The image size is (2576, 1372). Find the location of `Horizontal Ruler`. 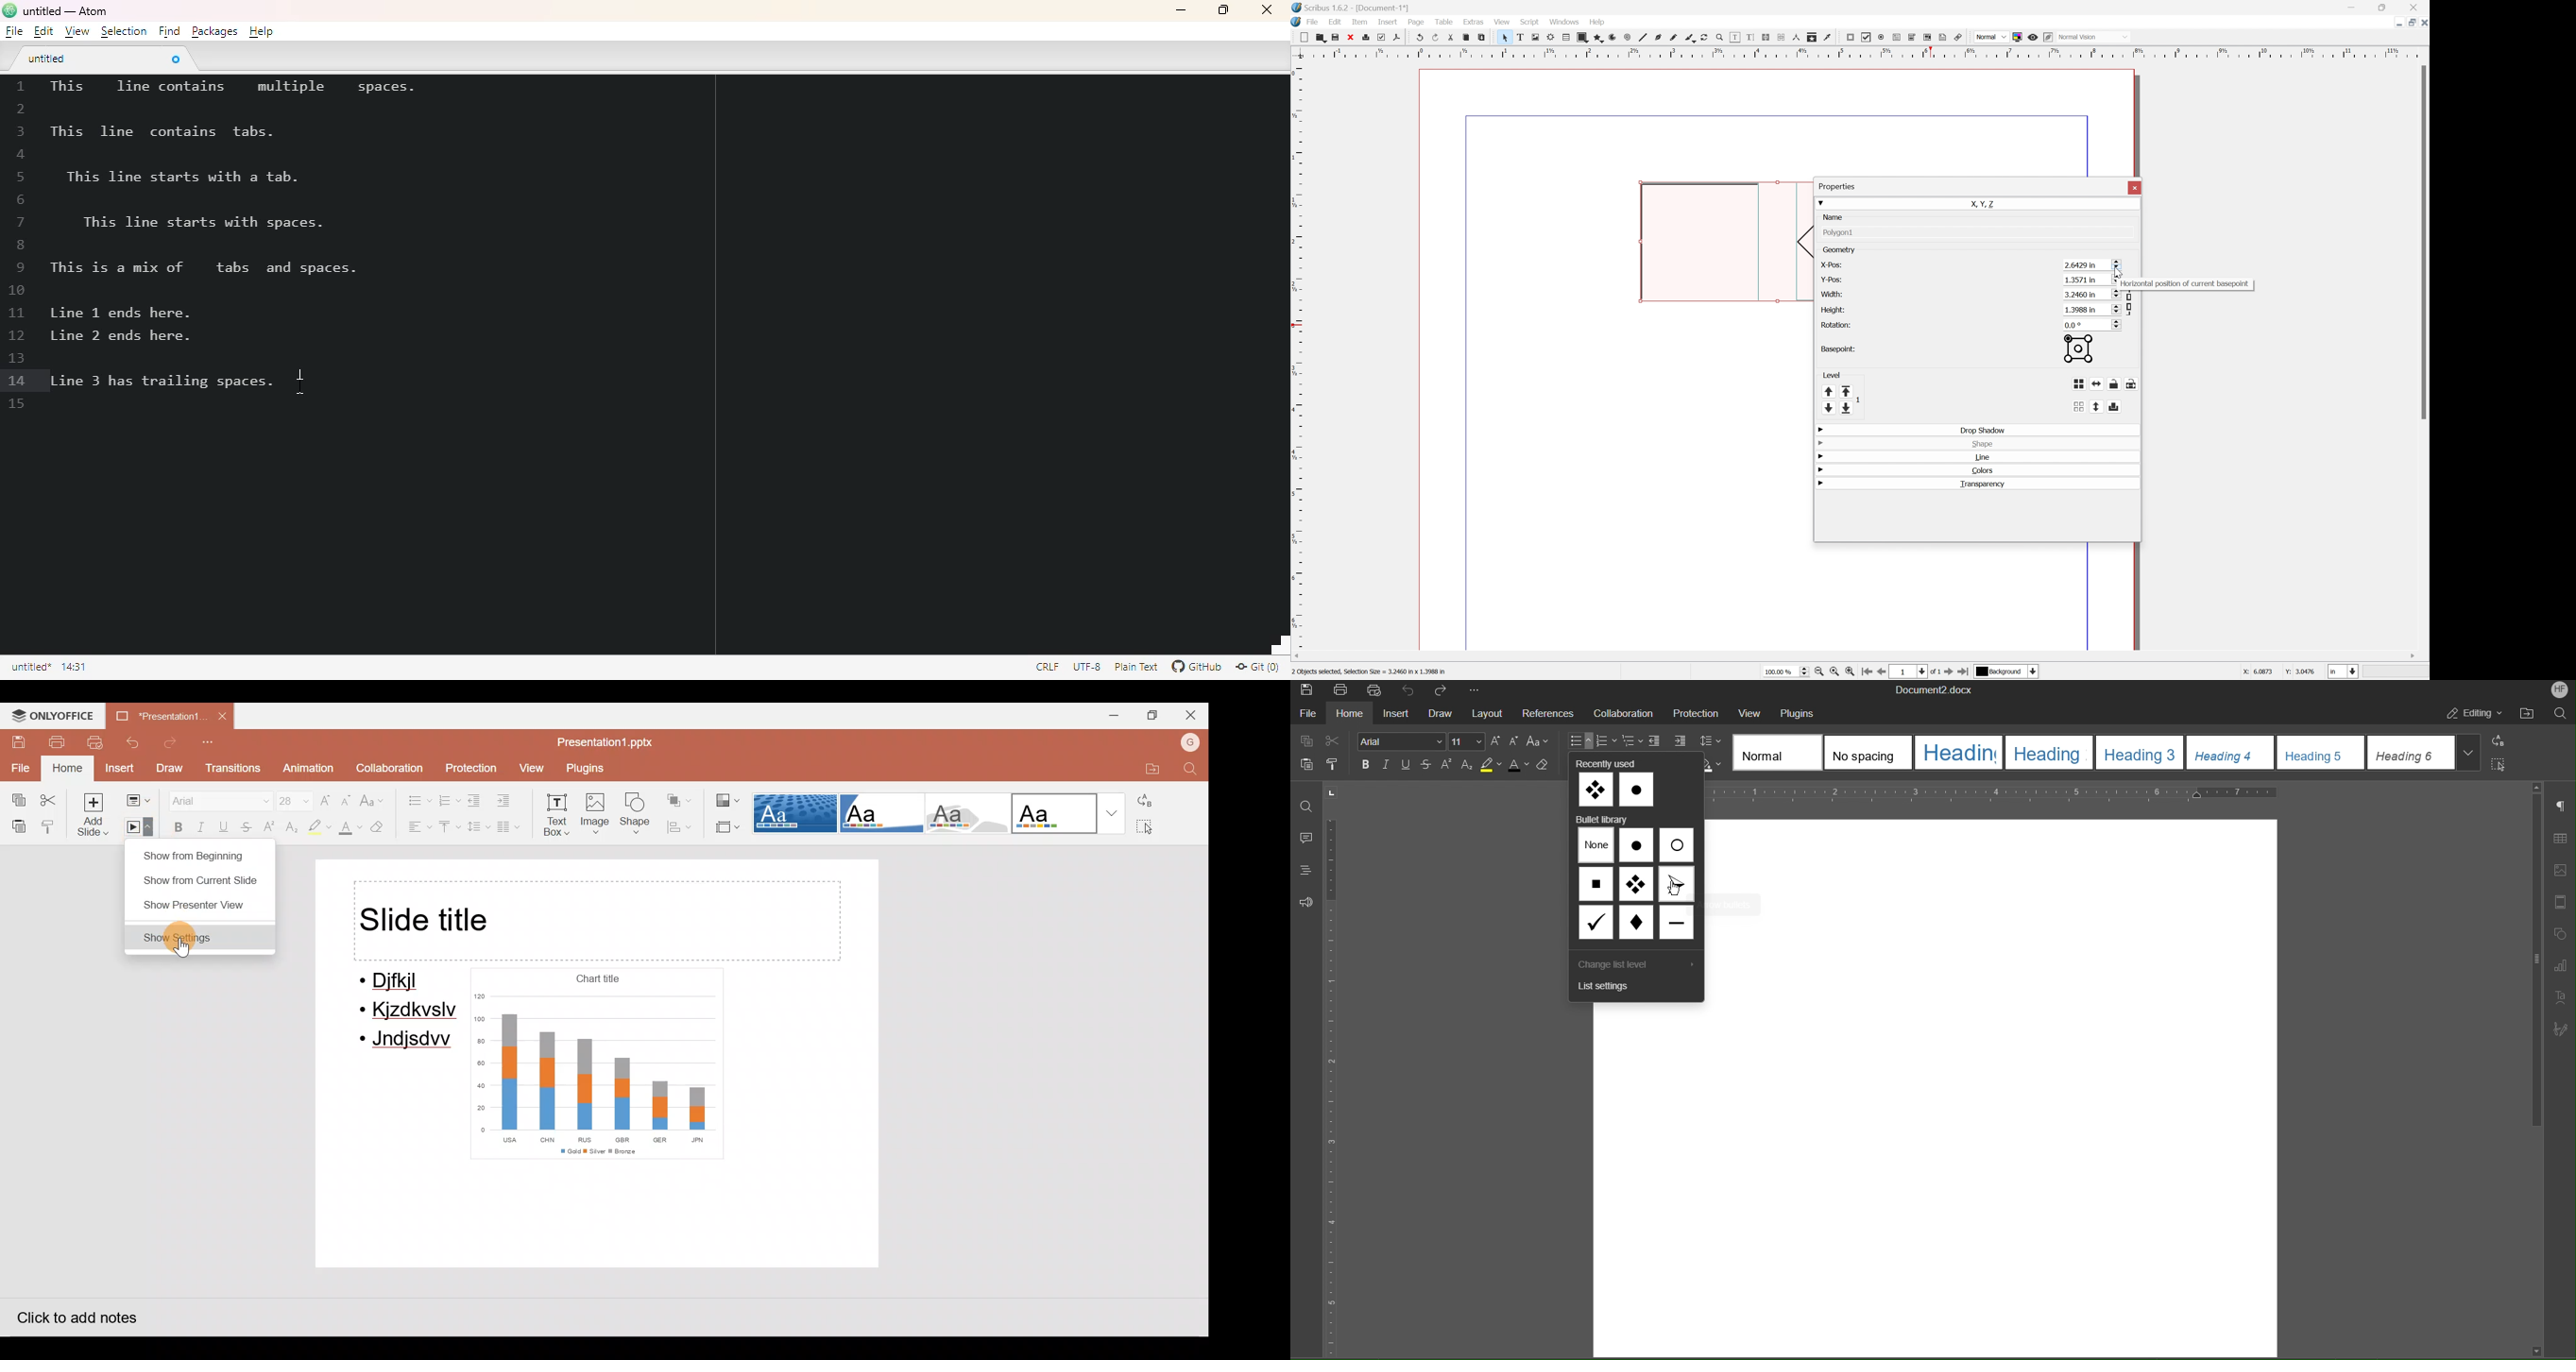

Horizontal Ruler is located at coordinates (1990, 793).